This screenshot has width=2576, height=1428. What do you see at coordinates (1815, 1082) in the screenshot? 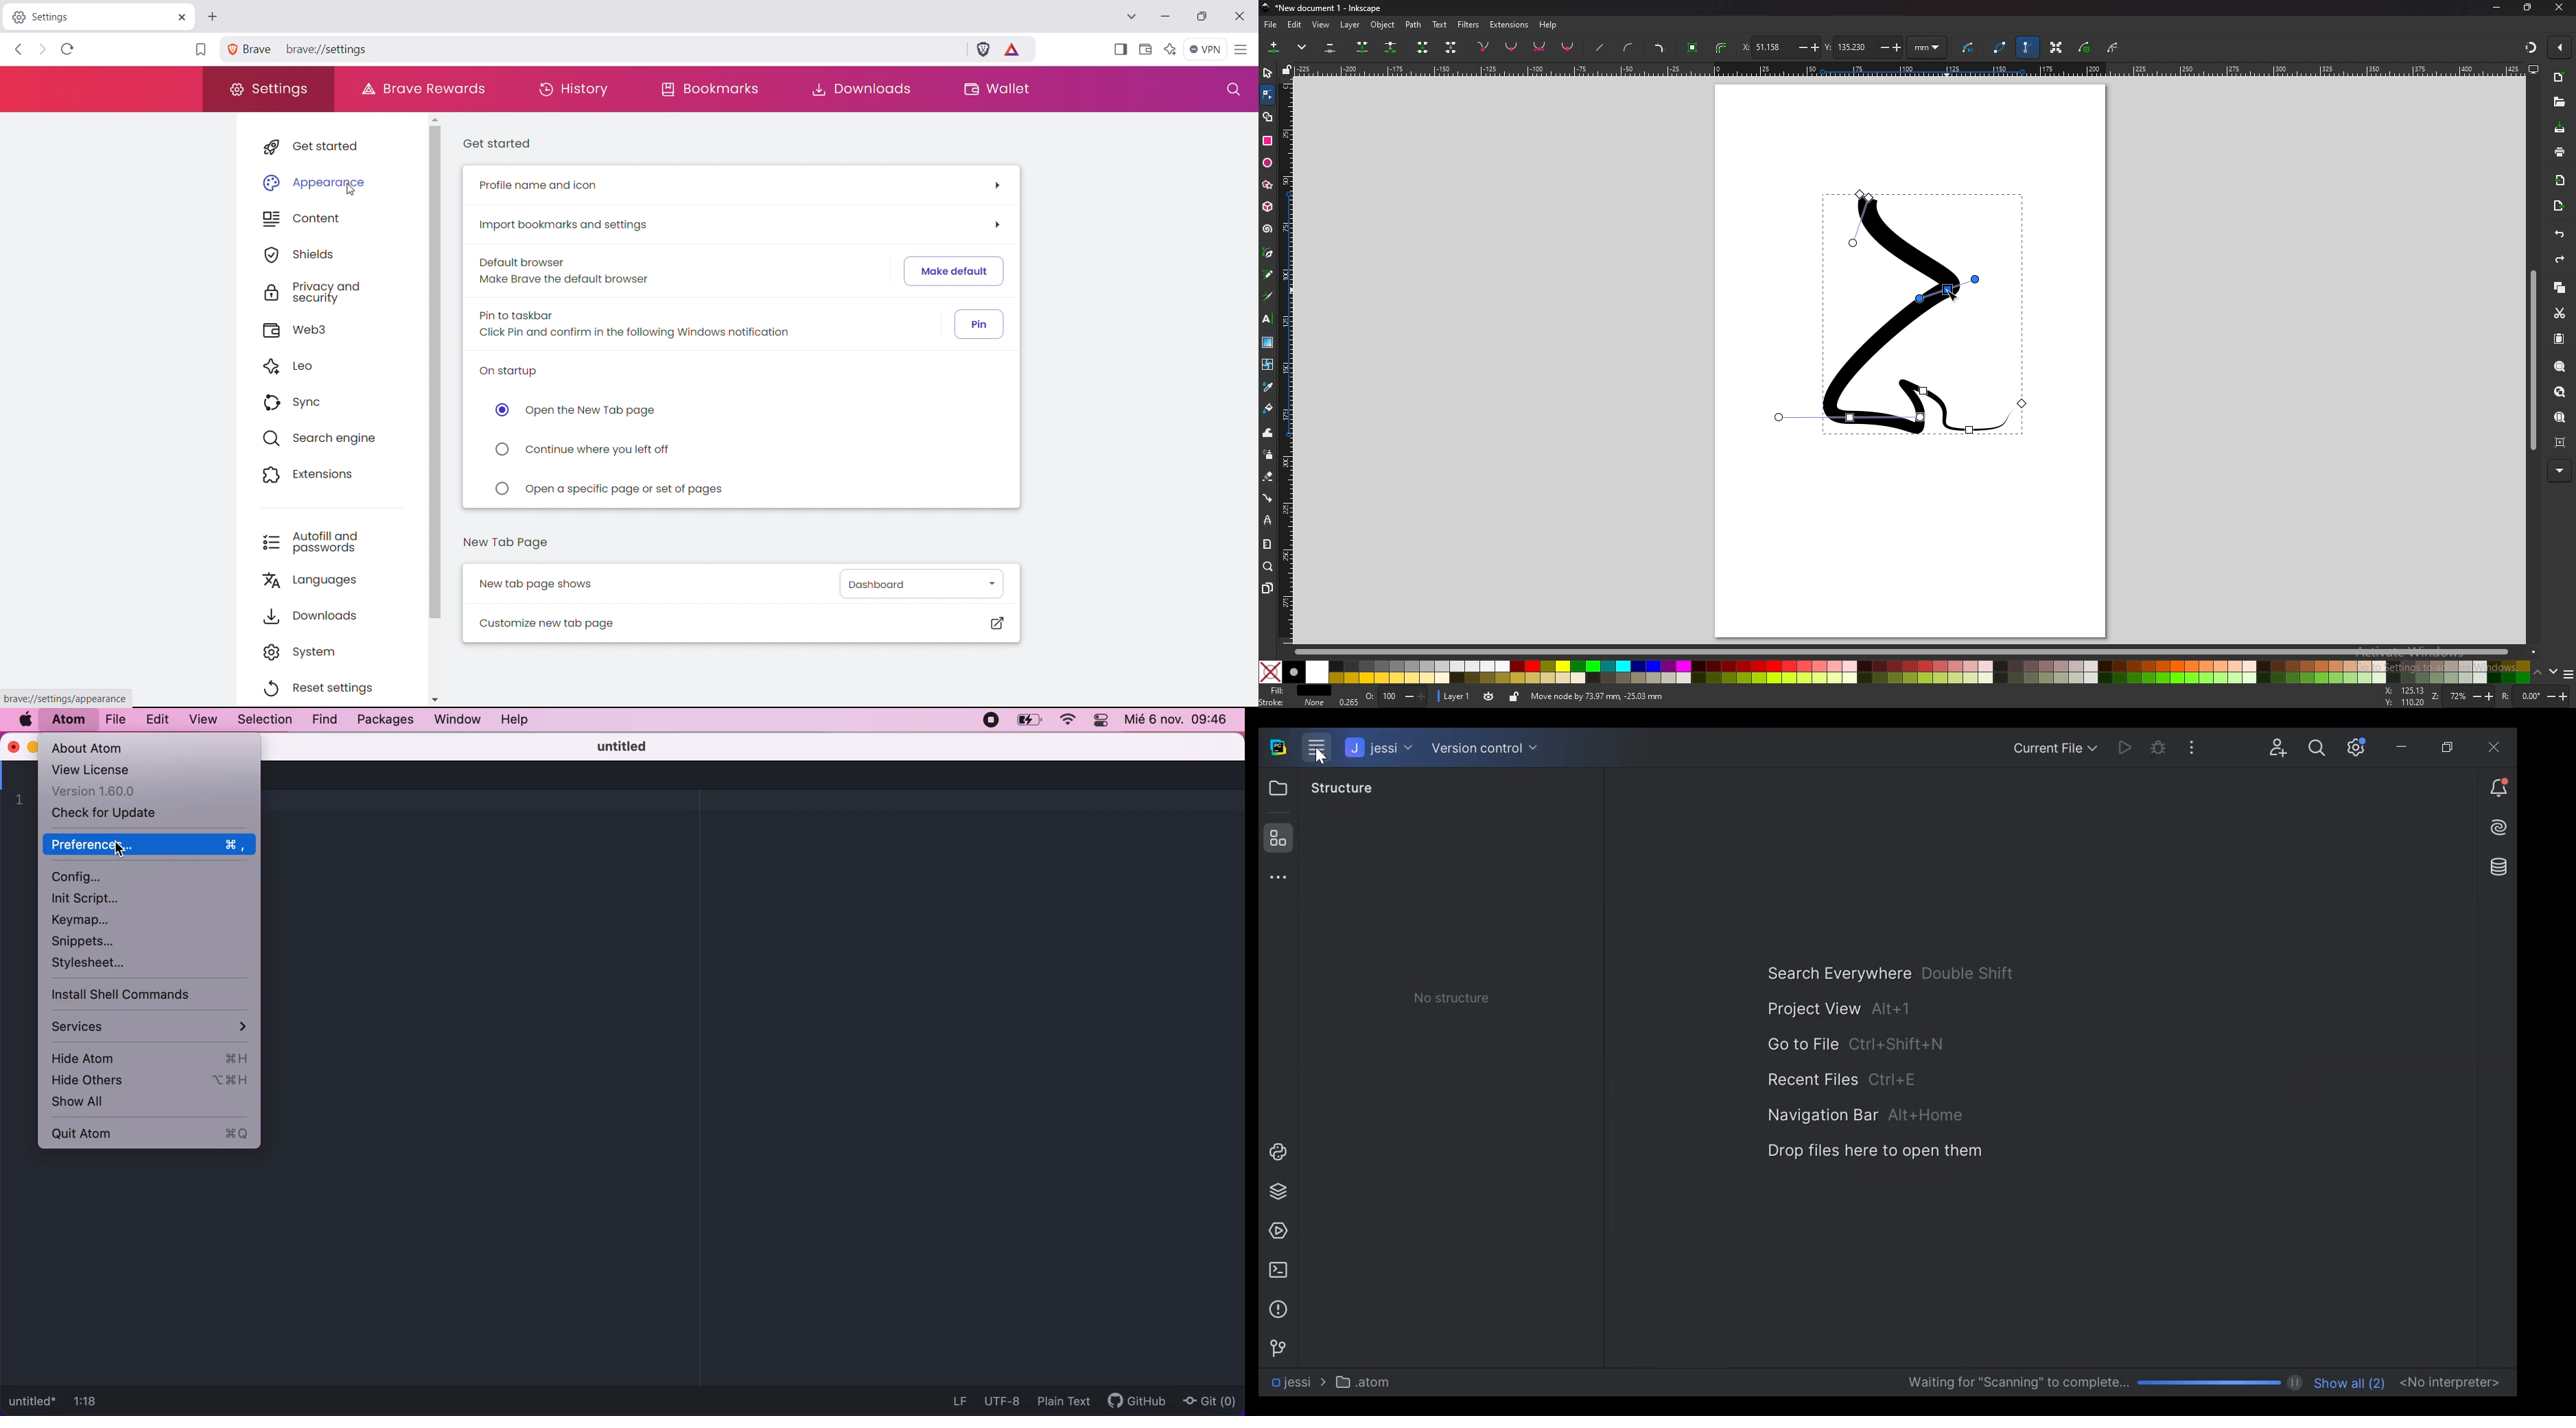
I see `Recent Files` at bounding box center [1815, 1082].